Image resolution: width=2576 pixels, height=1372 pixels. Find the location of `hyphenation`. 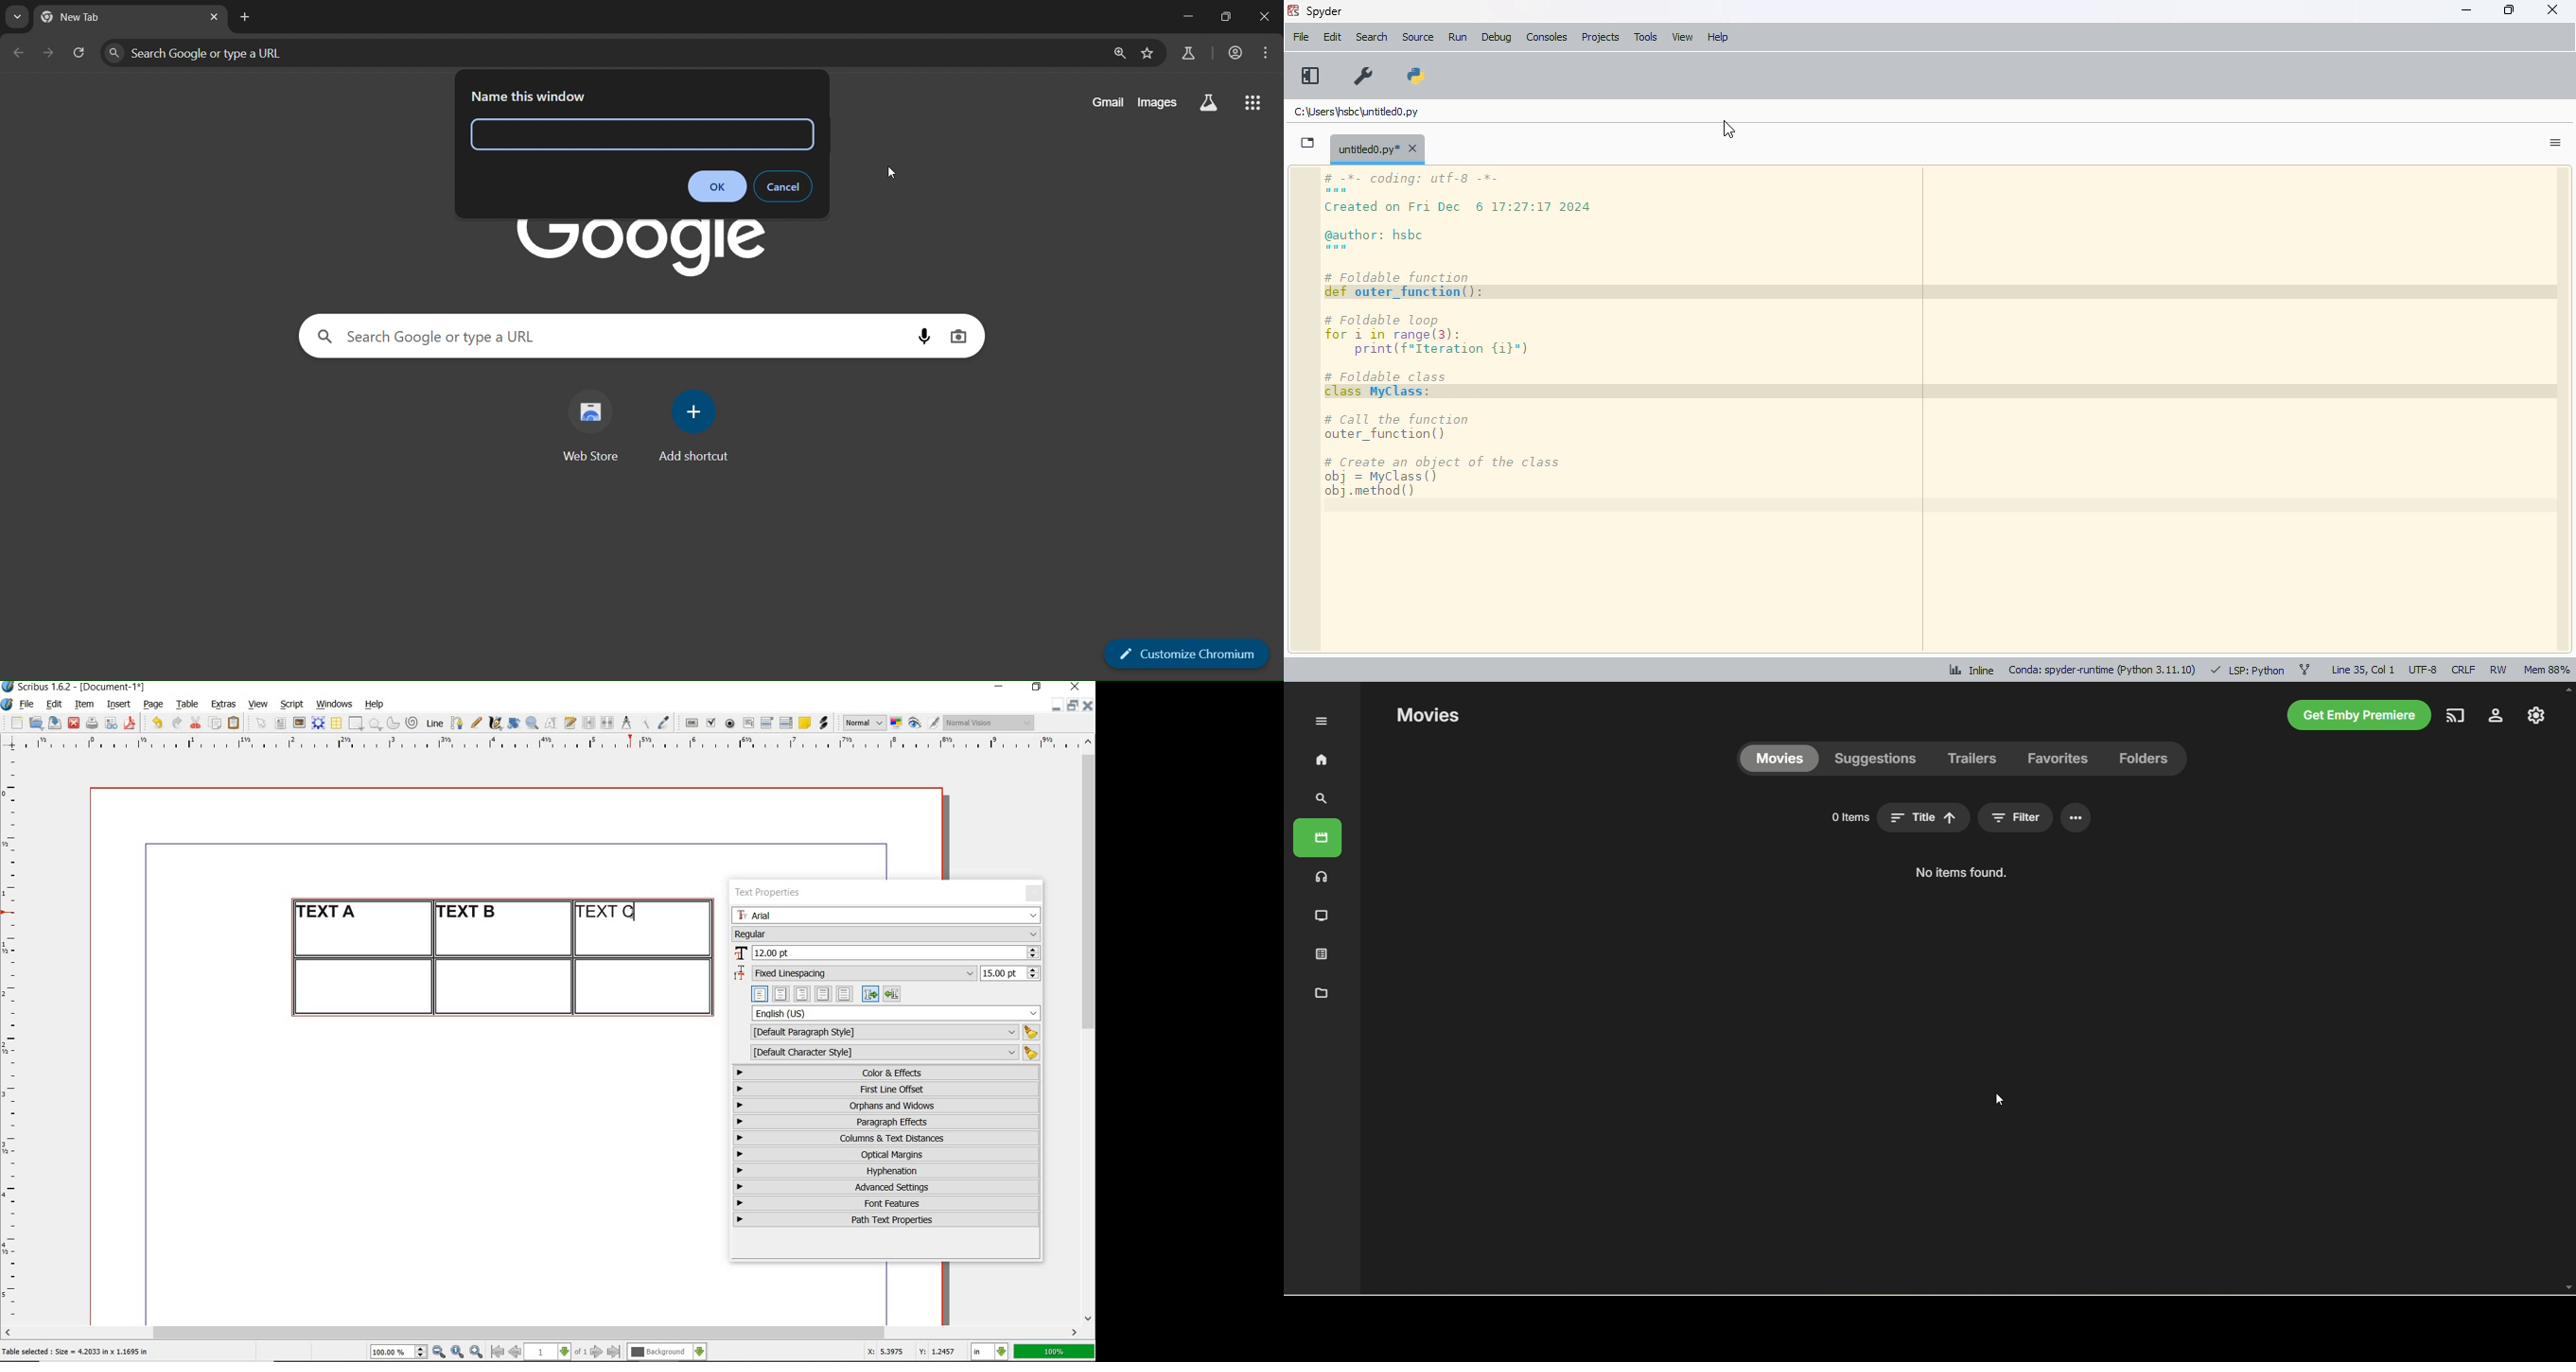

hyphenation is located at coordinates (887, 1171).